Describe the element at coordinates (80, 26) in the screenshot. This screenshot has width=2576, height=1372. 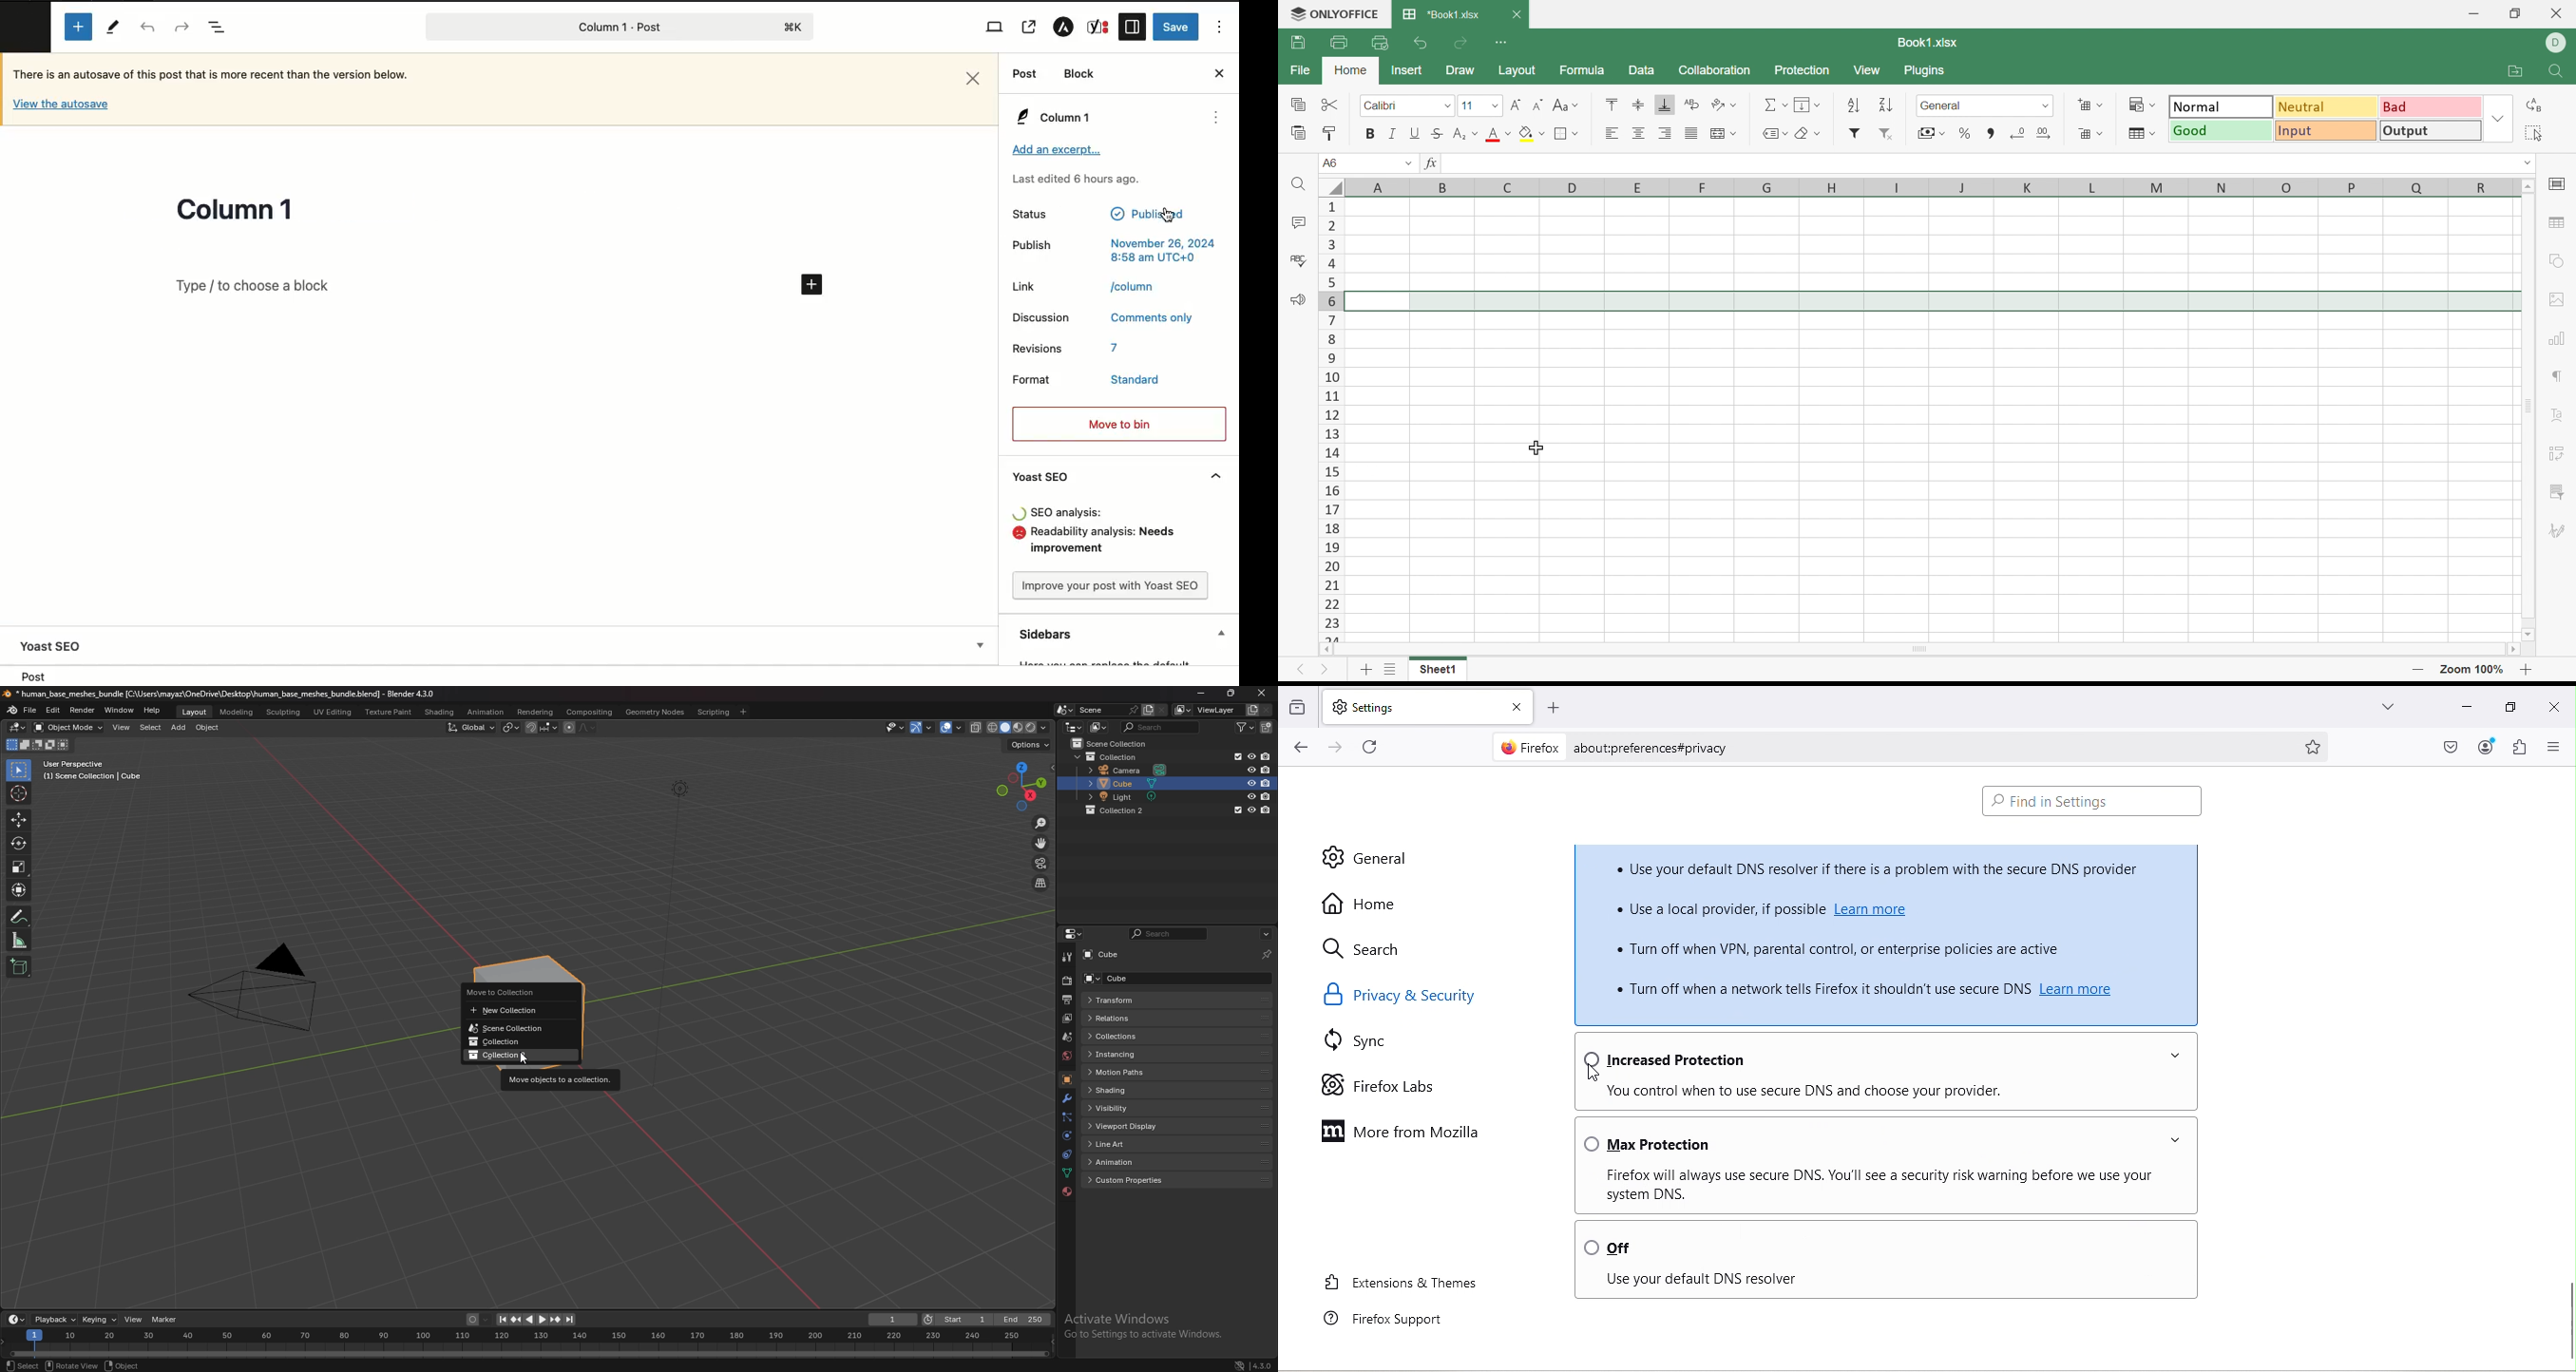
I see `Add block` at that location.